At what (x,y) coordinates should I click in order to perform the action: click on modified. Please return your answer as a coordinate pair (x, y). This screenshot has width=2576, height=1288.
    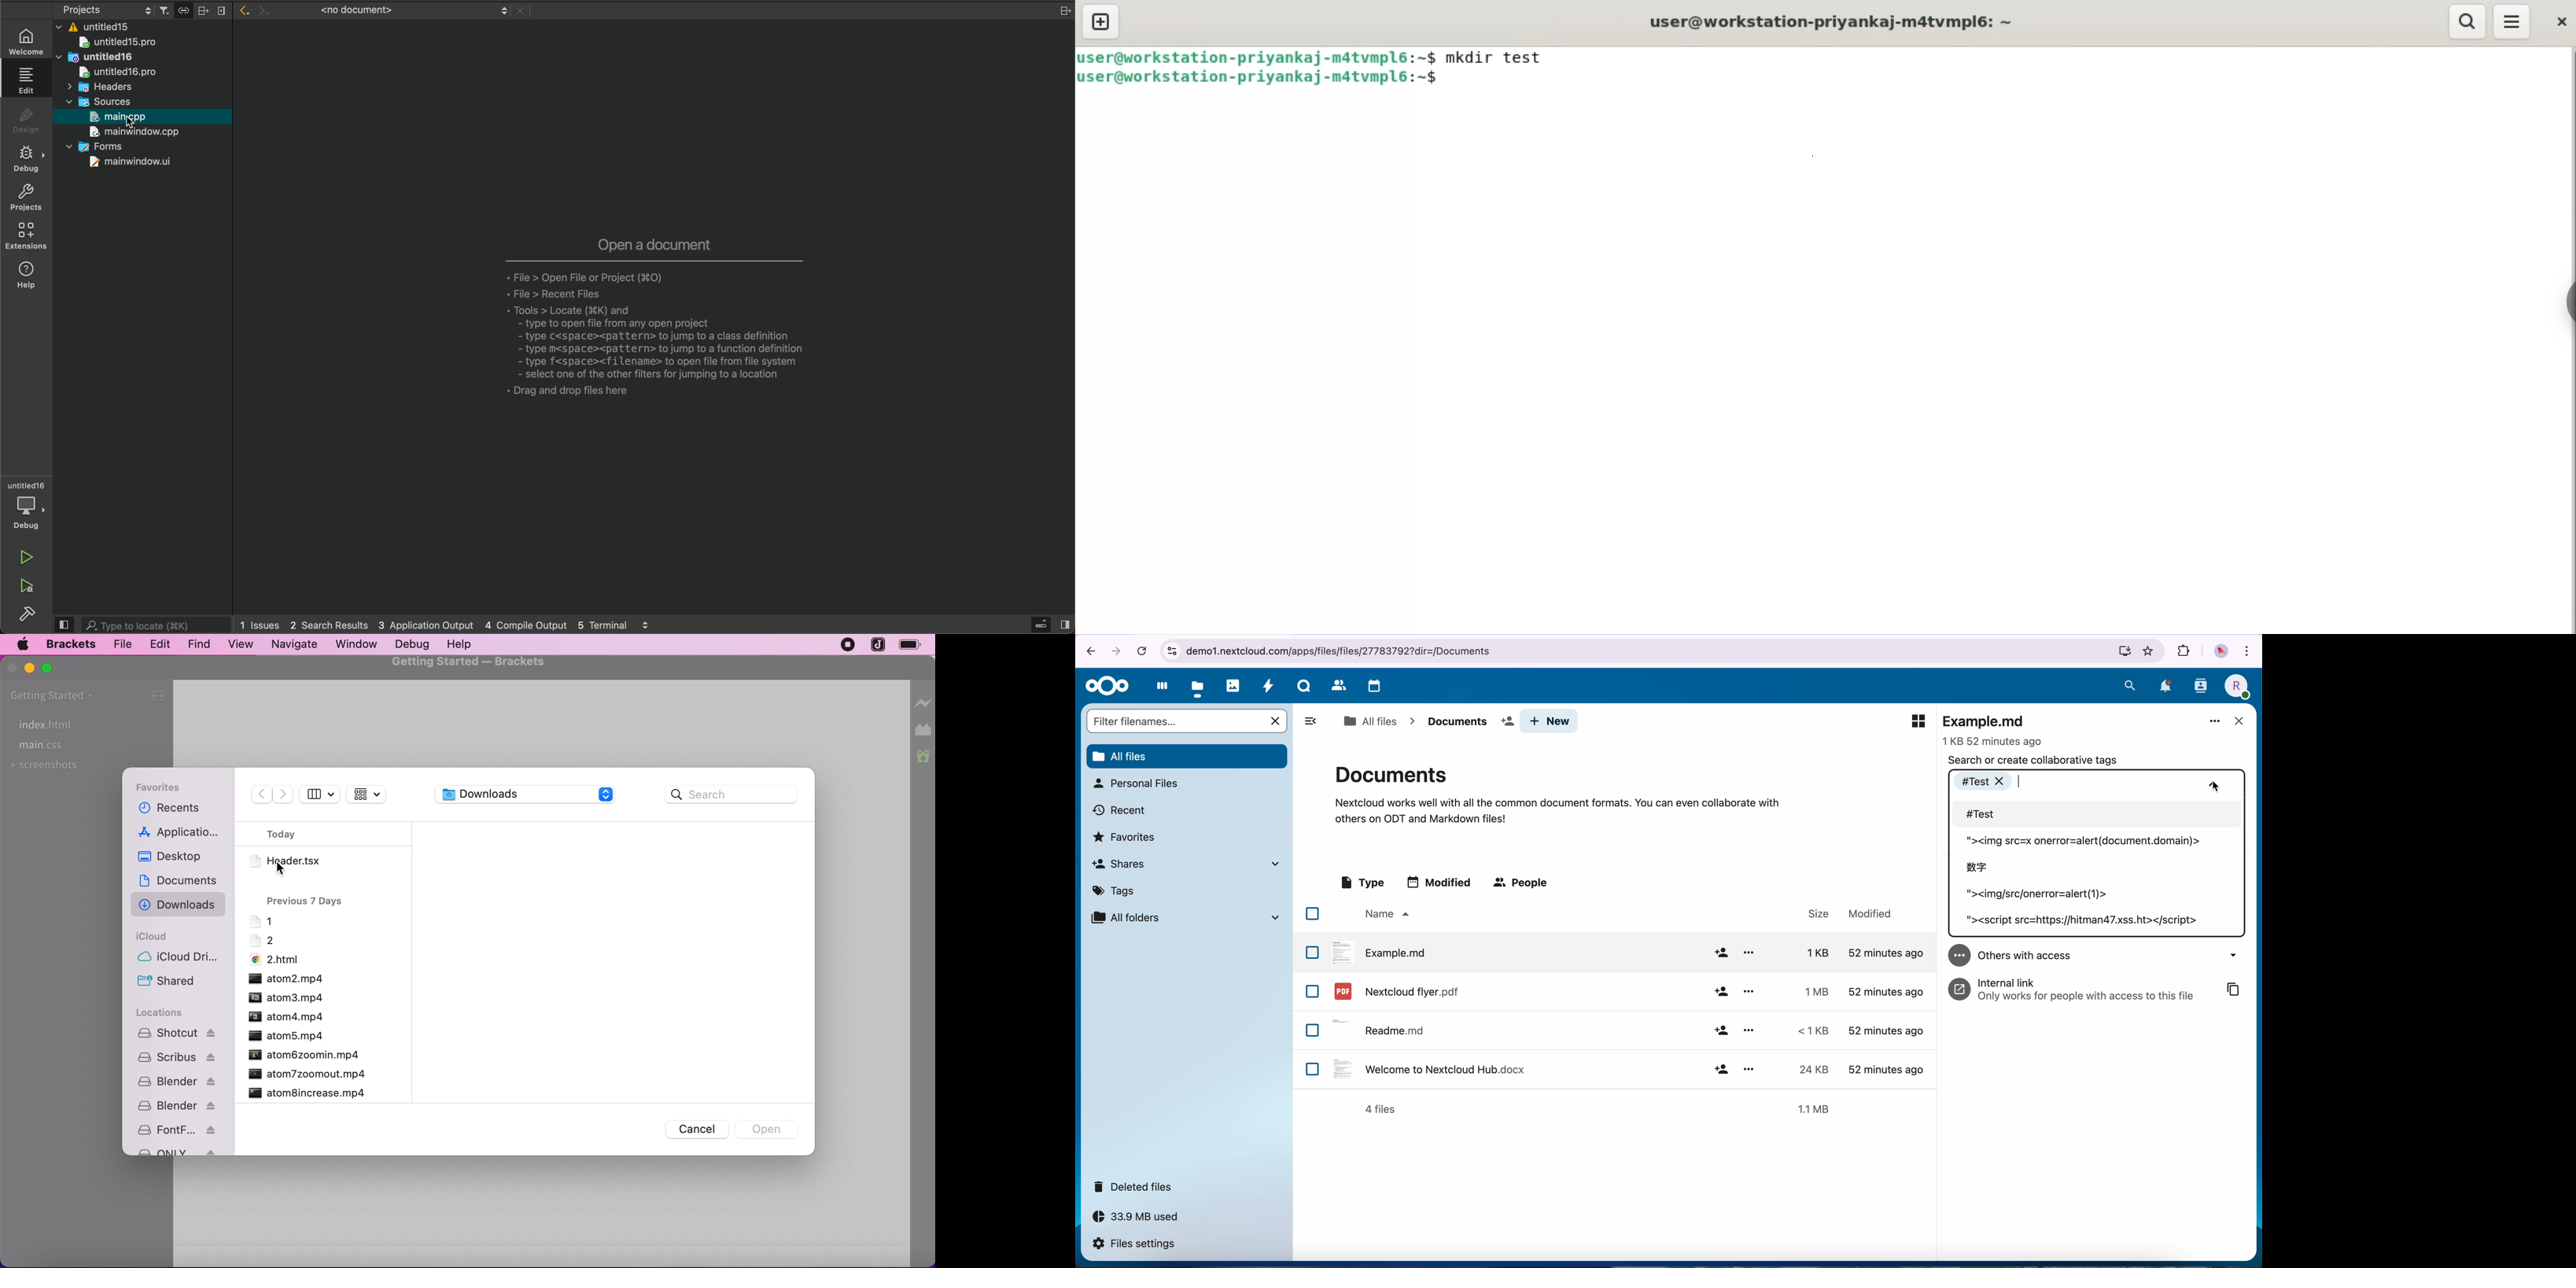
    Looking at the image, I should click on (1886, 1032).